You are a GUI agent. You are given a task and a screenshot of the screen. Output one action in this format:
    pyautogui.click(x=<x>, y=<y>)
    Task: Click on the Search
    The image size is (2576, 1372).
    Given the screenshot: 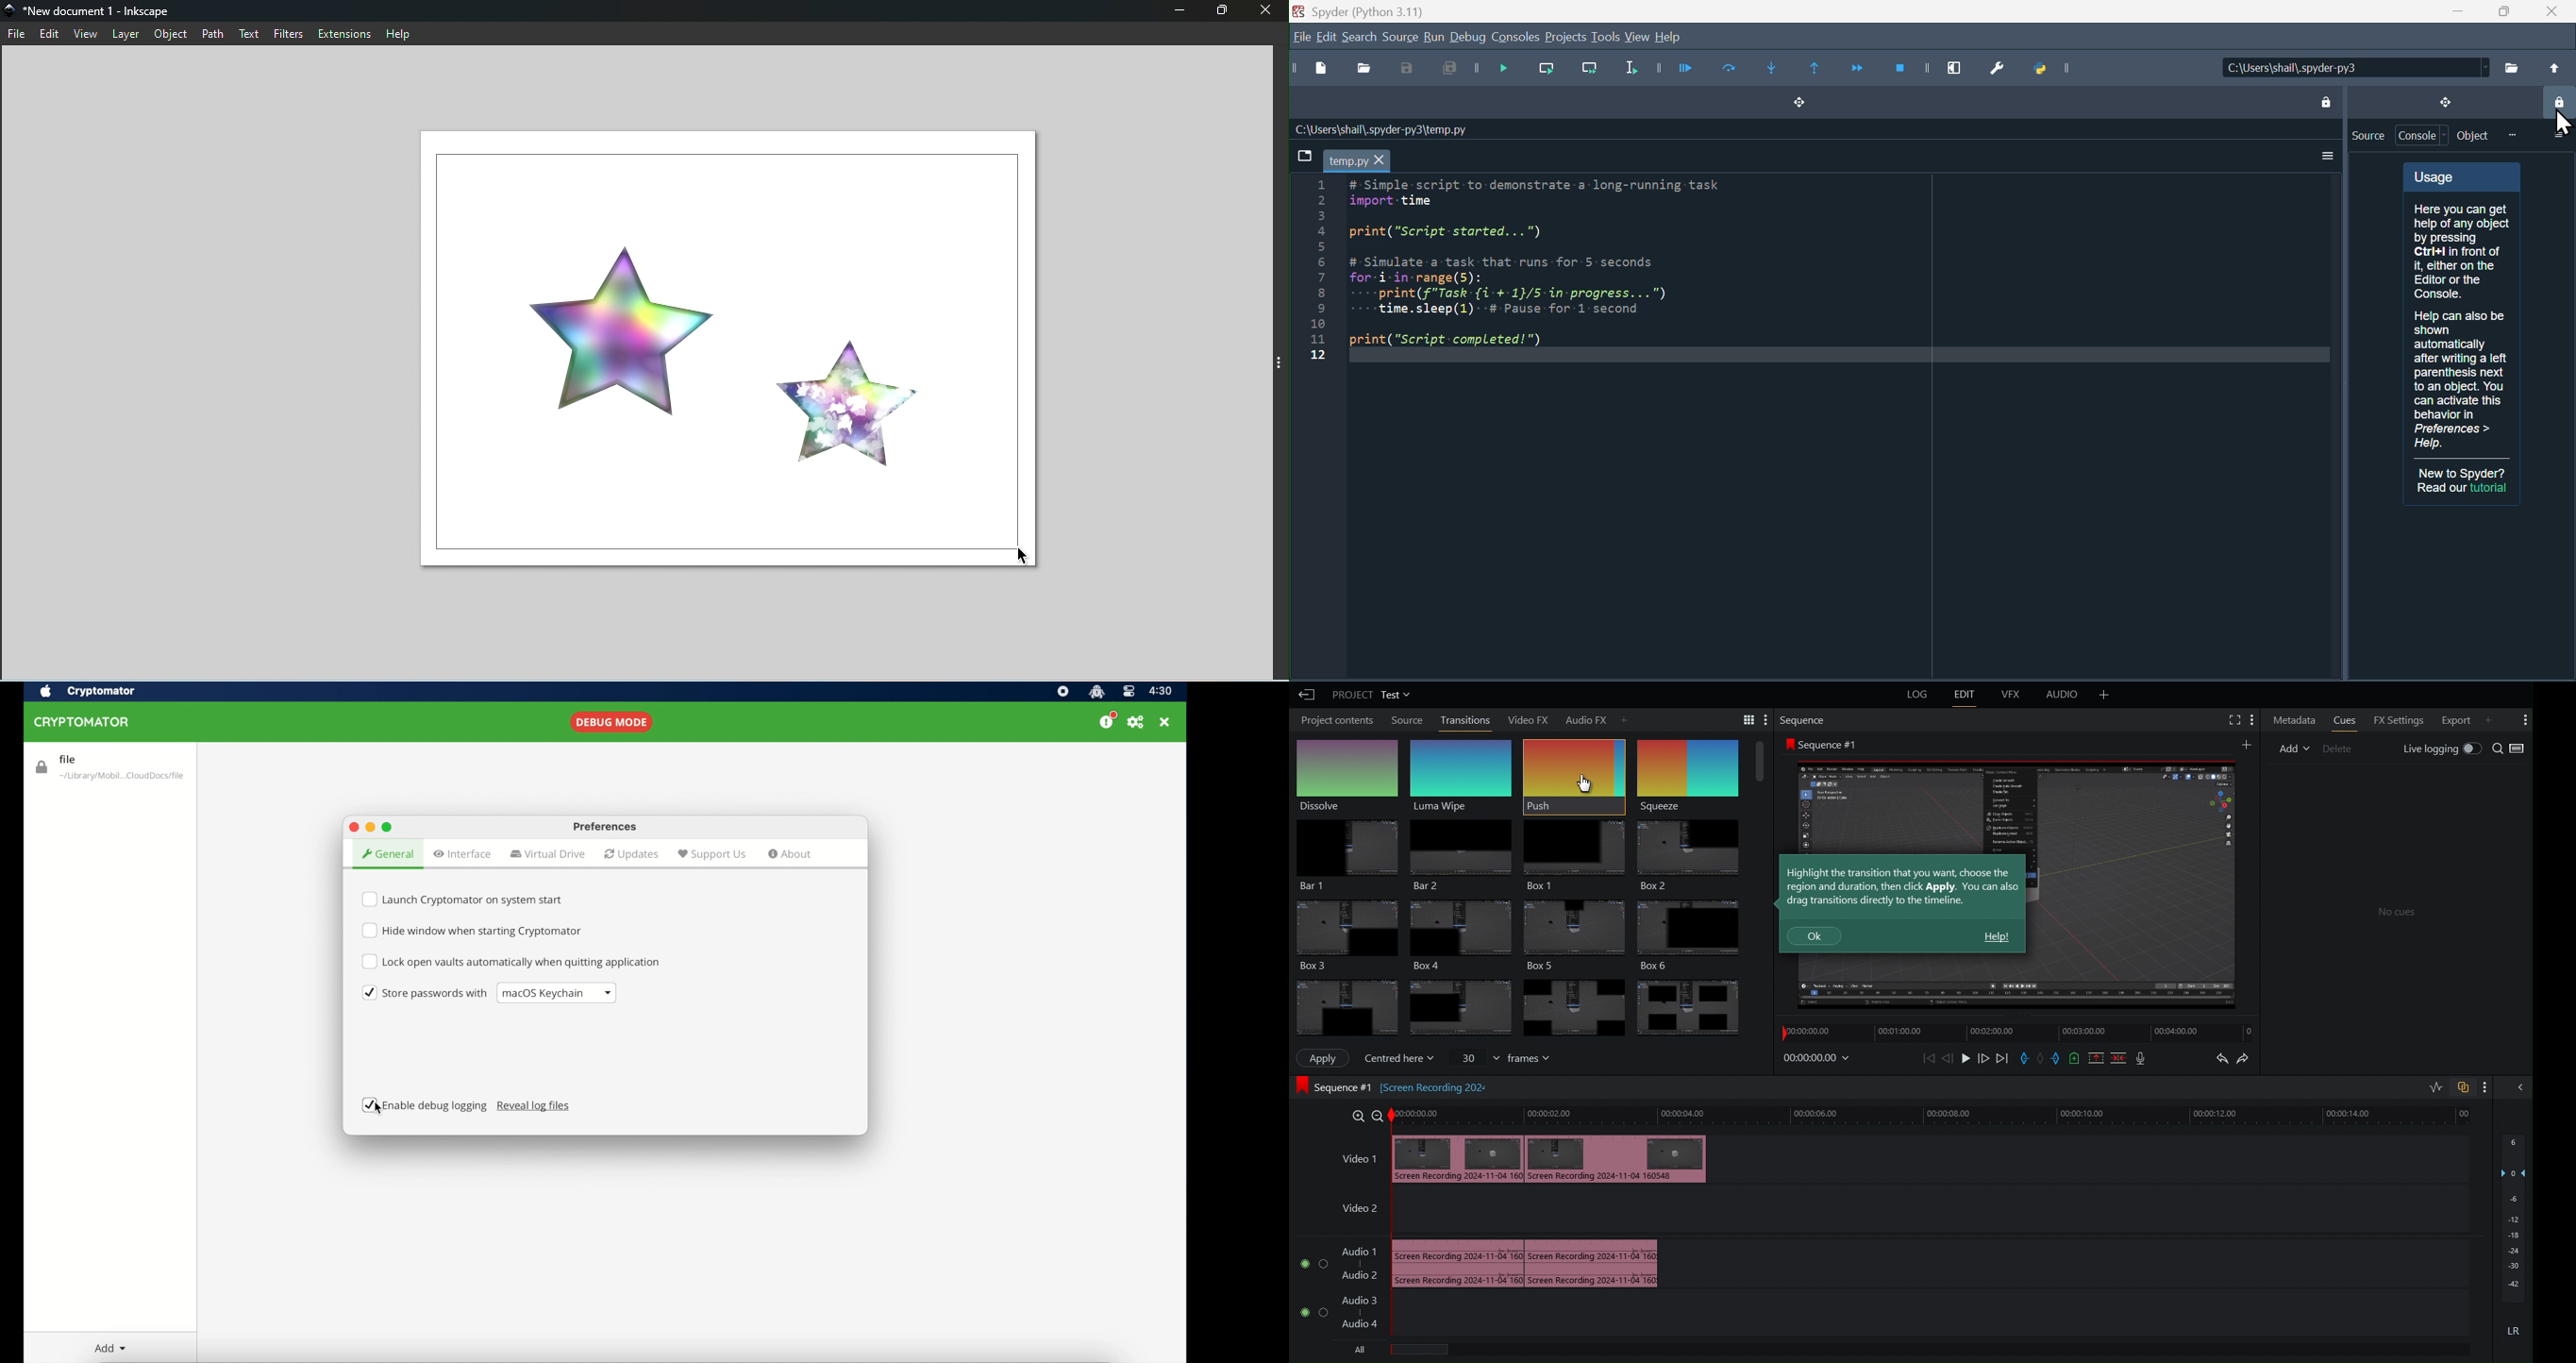 What is the action you would take?
    pyautogui.click(x=2510, y=748)
    